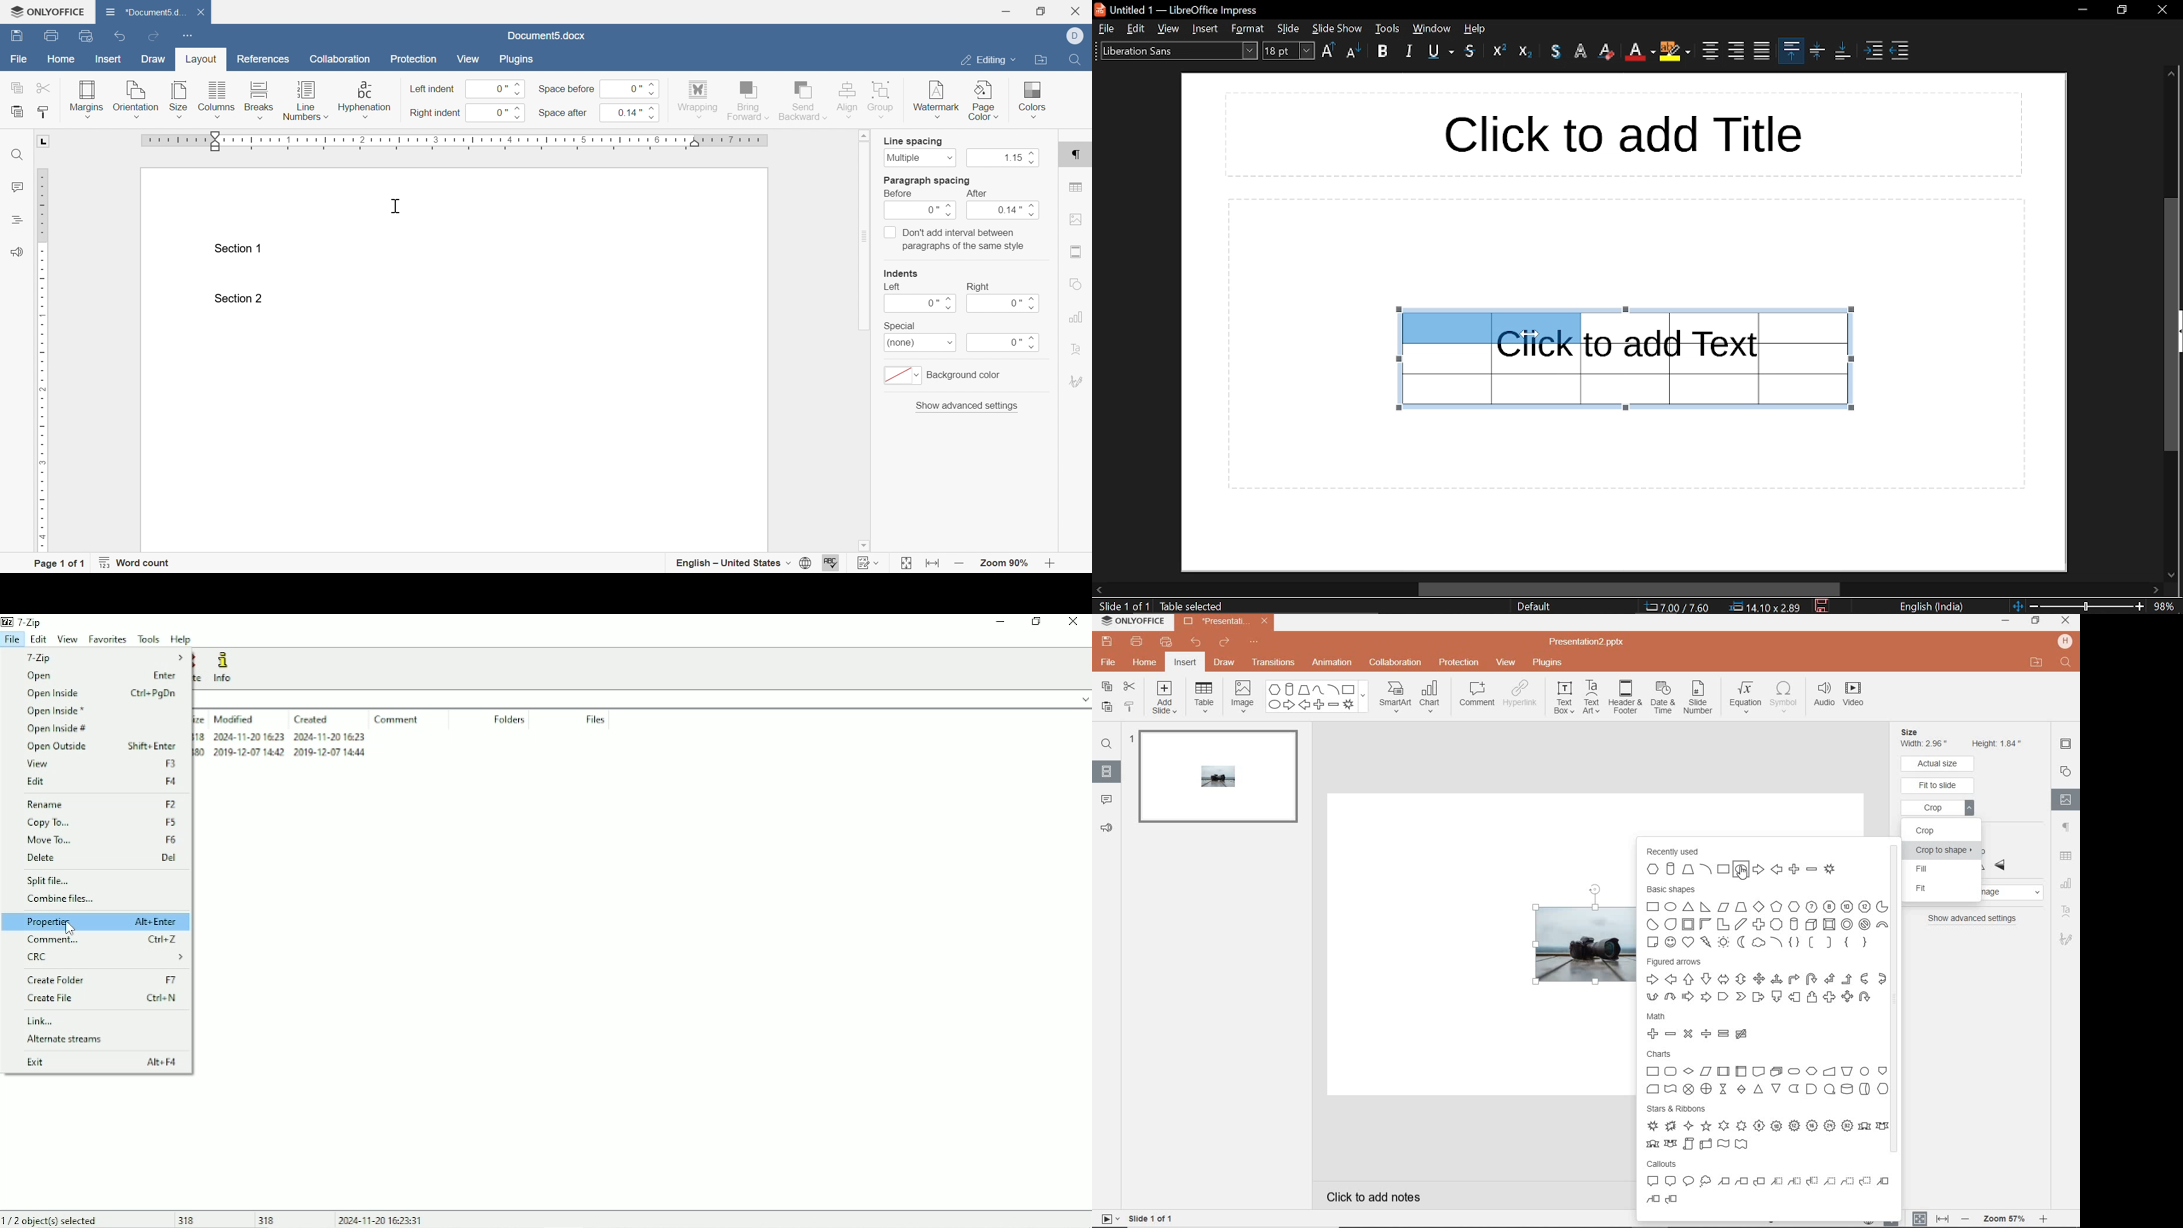  Describe the element at coordinates (1248, 29) in the screenshot. I see `format` at that location.